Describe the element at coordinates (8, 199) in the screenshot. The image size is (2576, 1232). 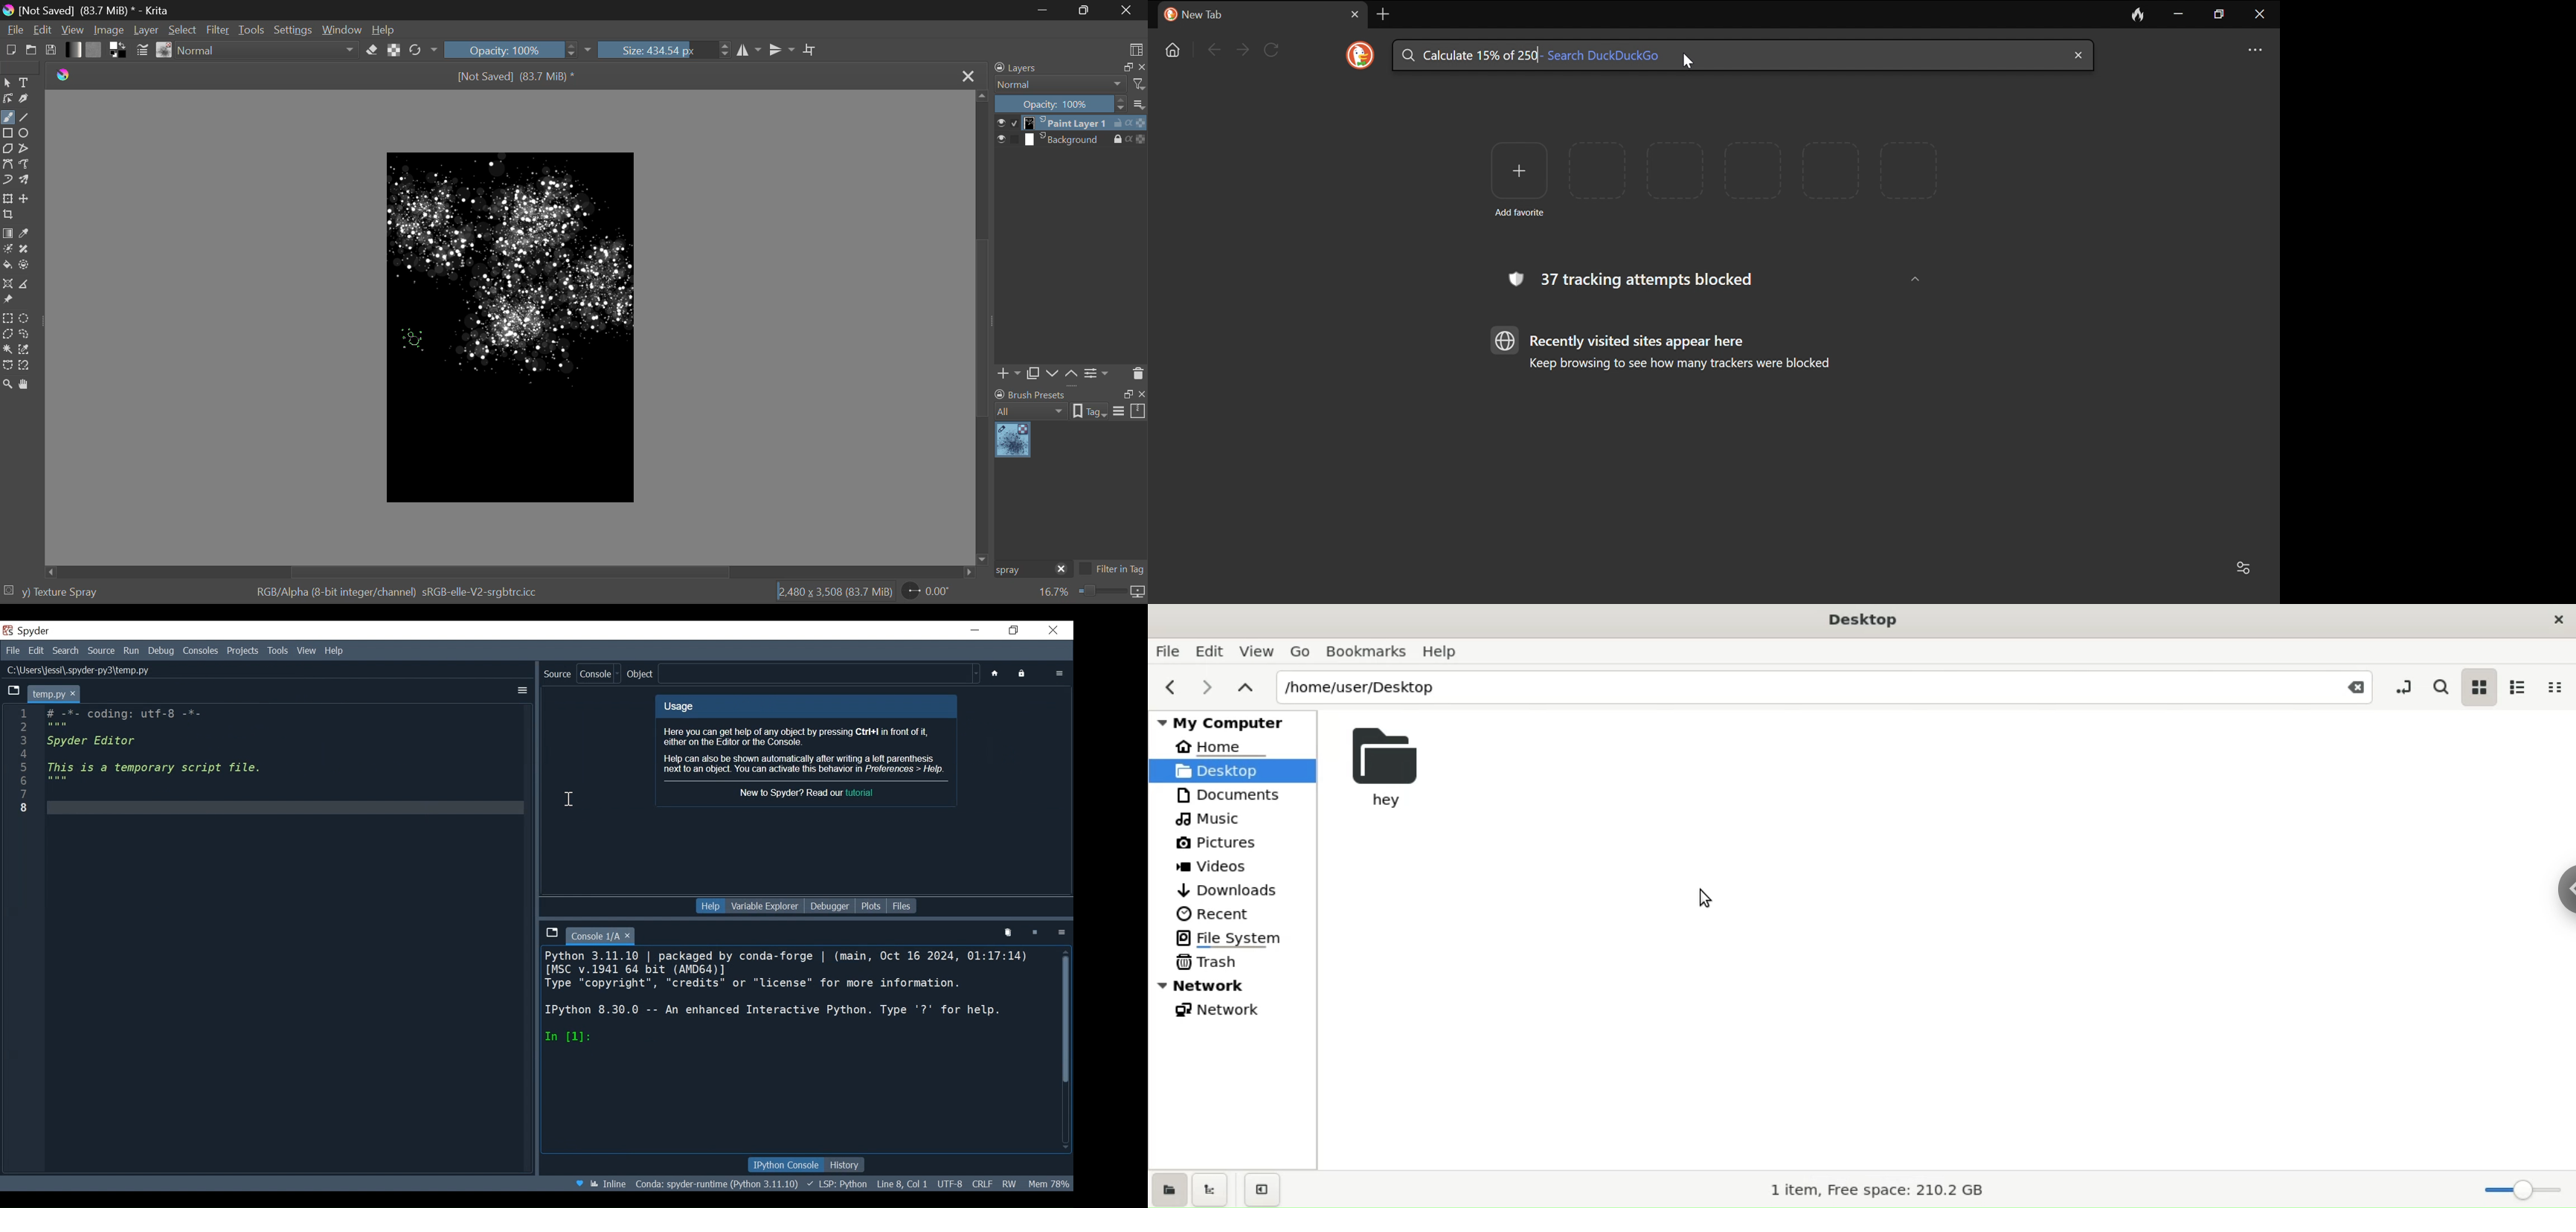
I see `Transform Layer` at that location.